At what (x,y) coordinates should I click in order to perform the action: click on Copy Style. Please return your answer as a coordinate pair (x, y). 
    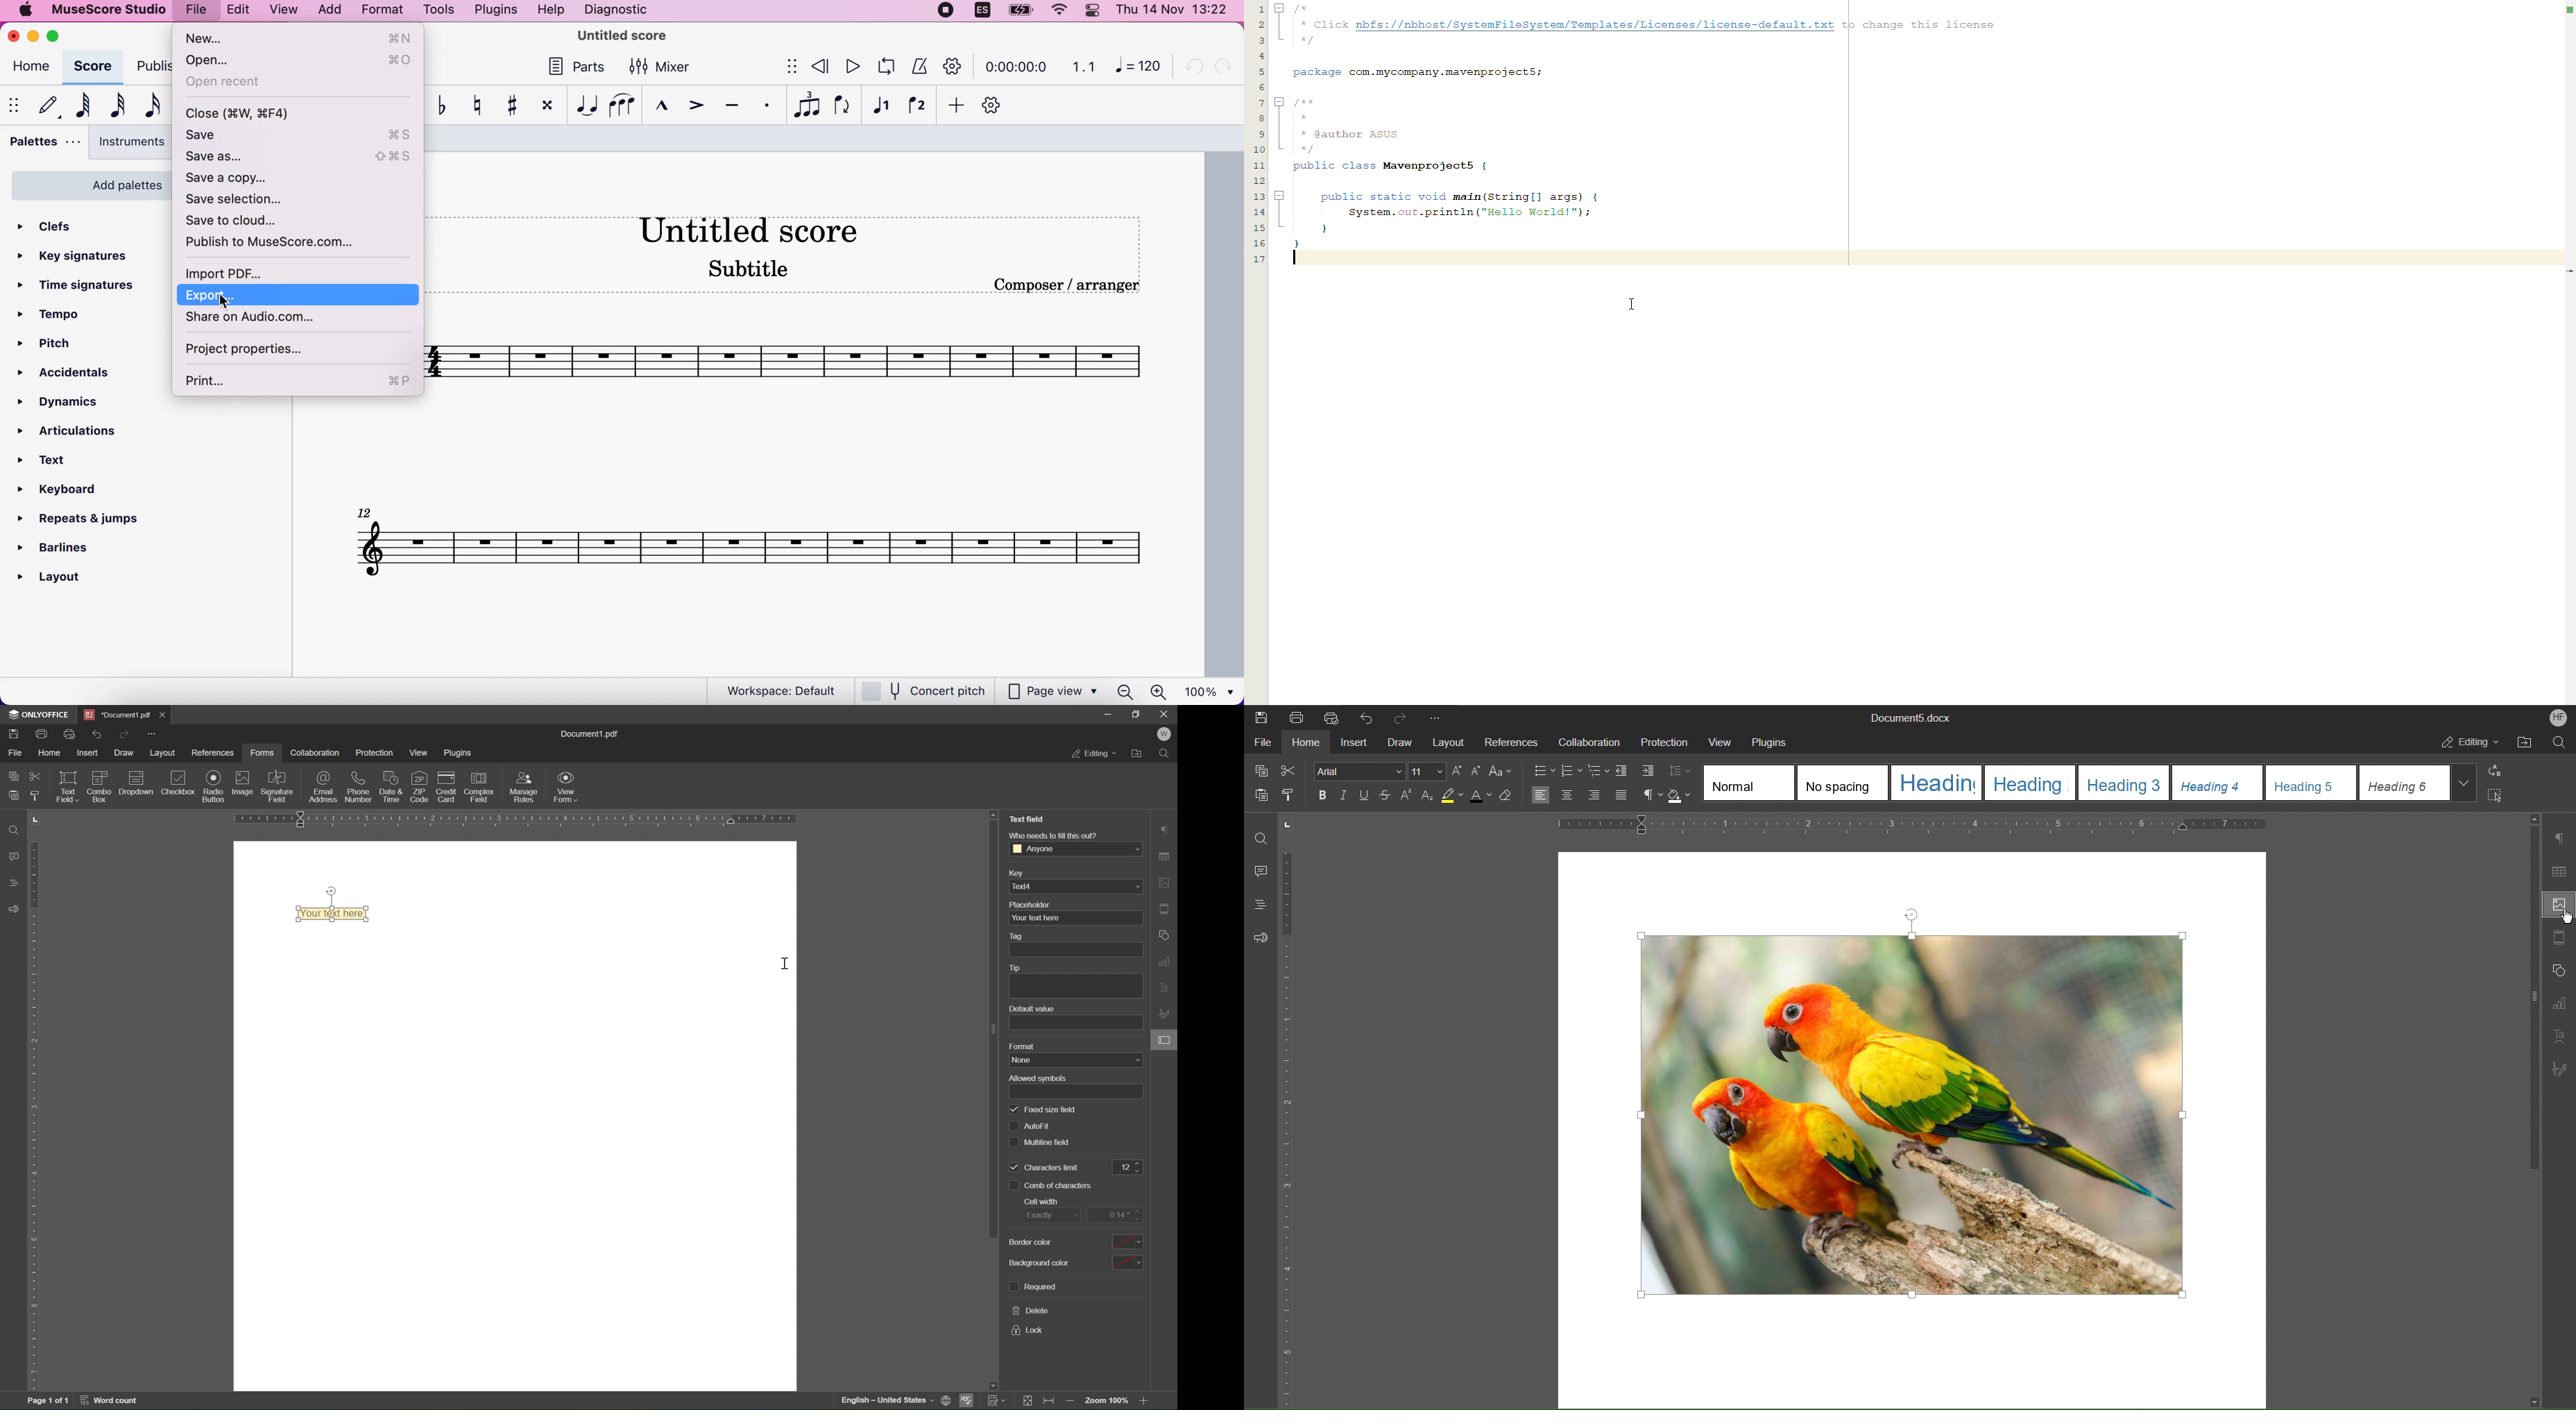
    Looking at the image, I should click on (1293, 796).